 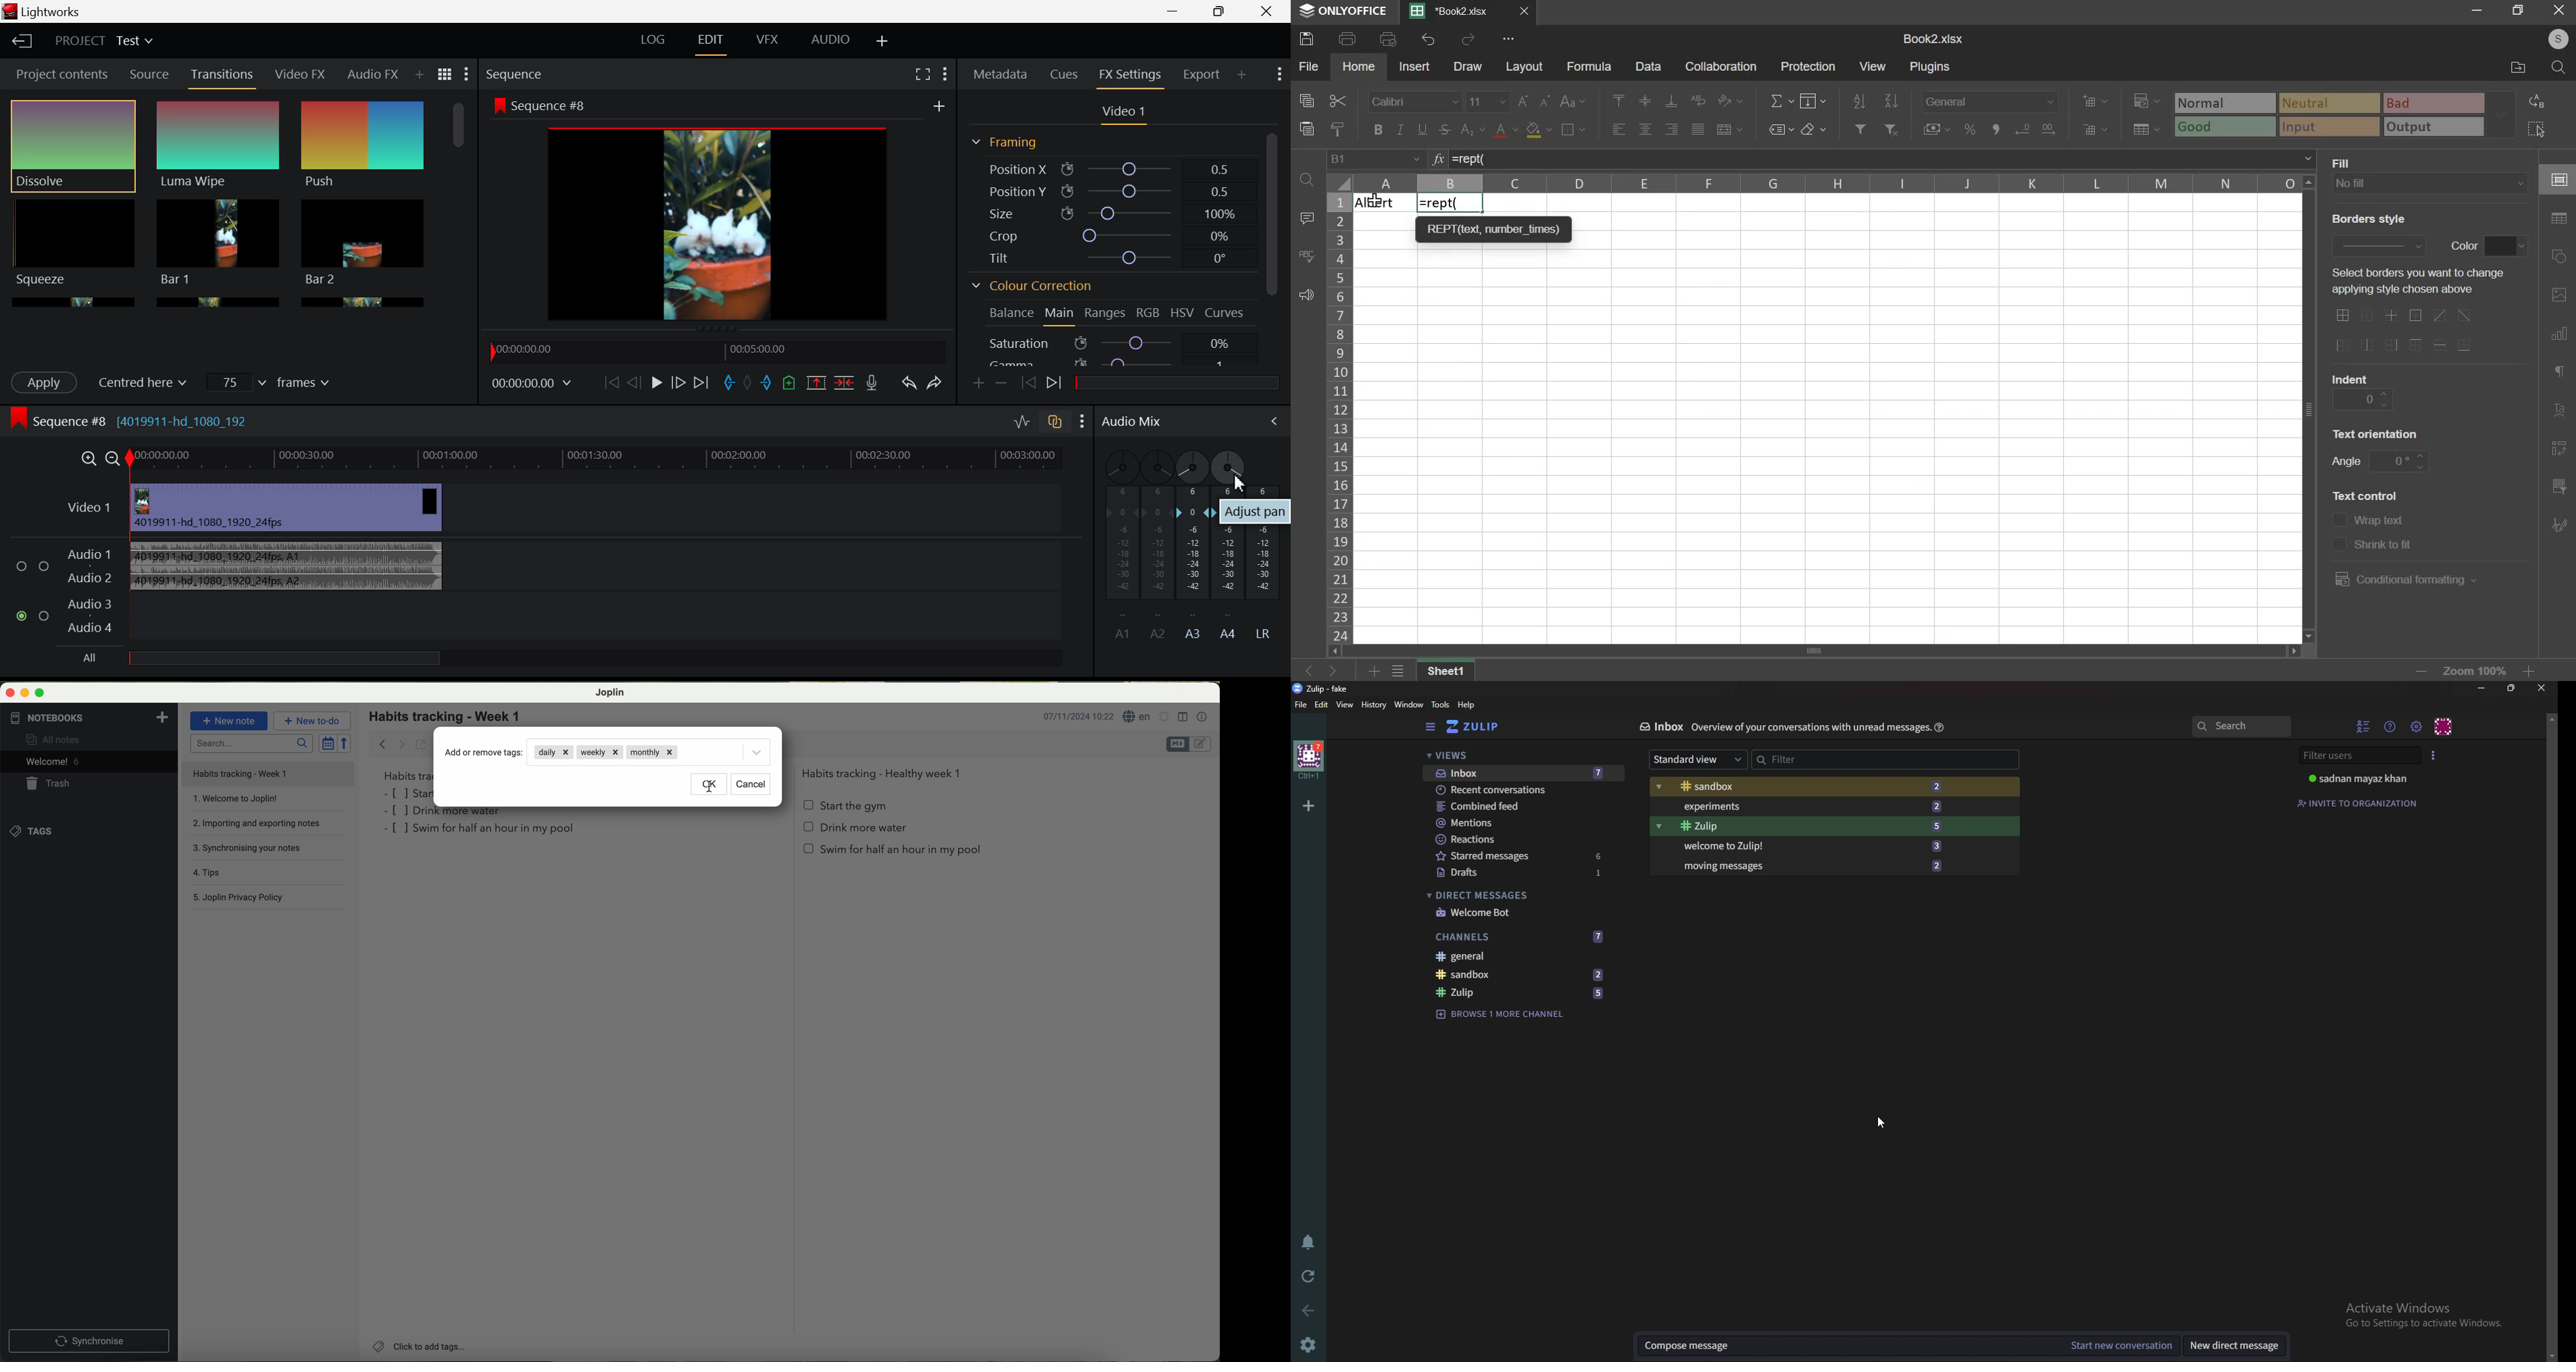 What do you see at coordinates (2235, 1345) in the screenshot?
I see `New direct message` at bounding box center [2235, 1345].